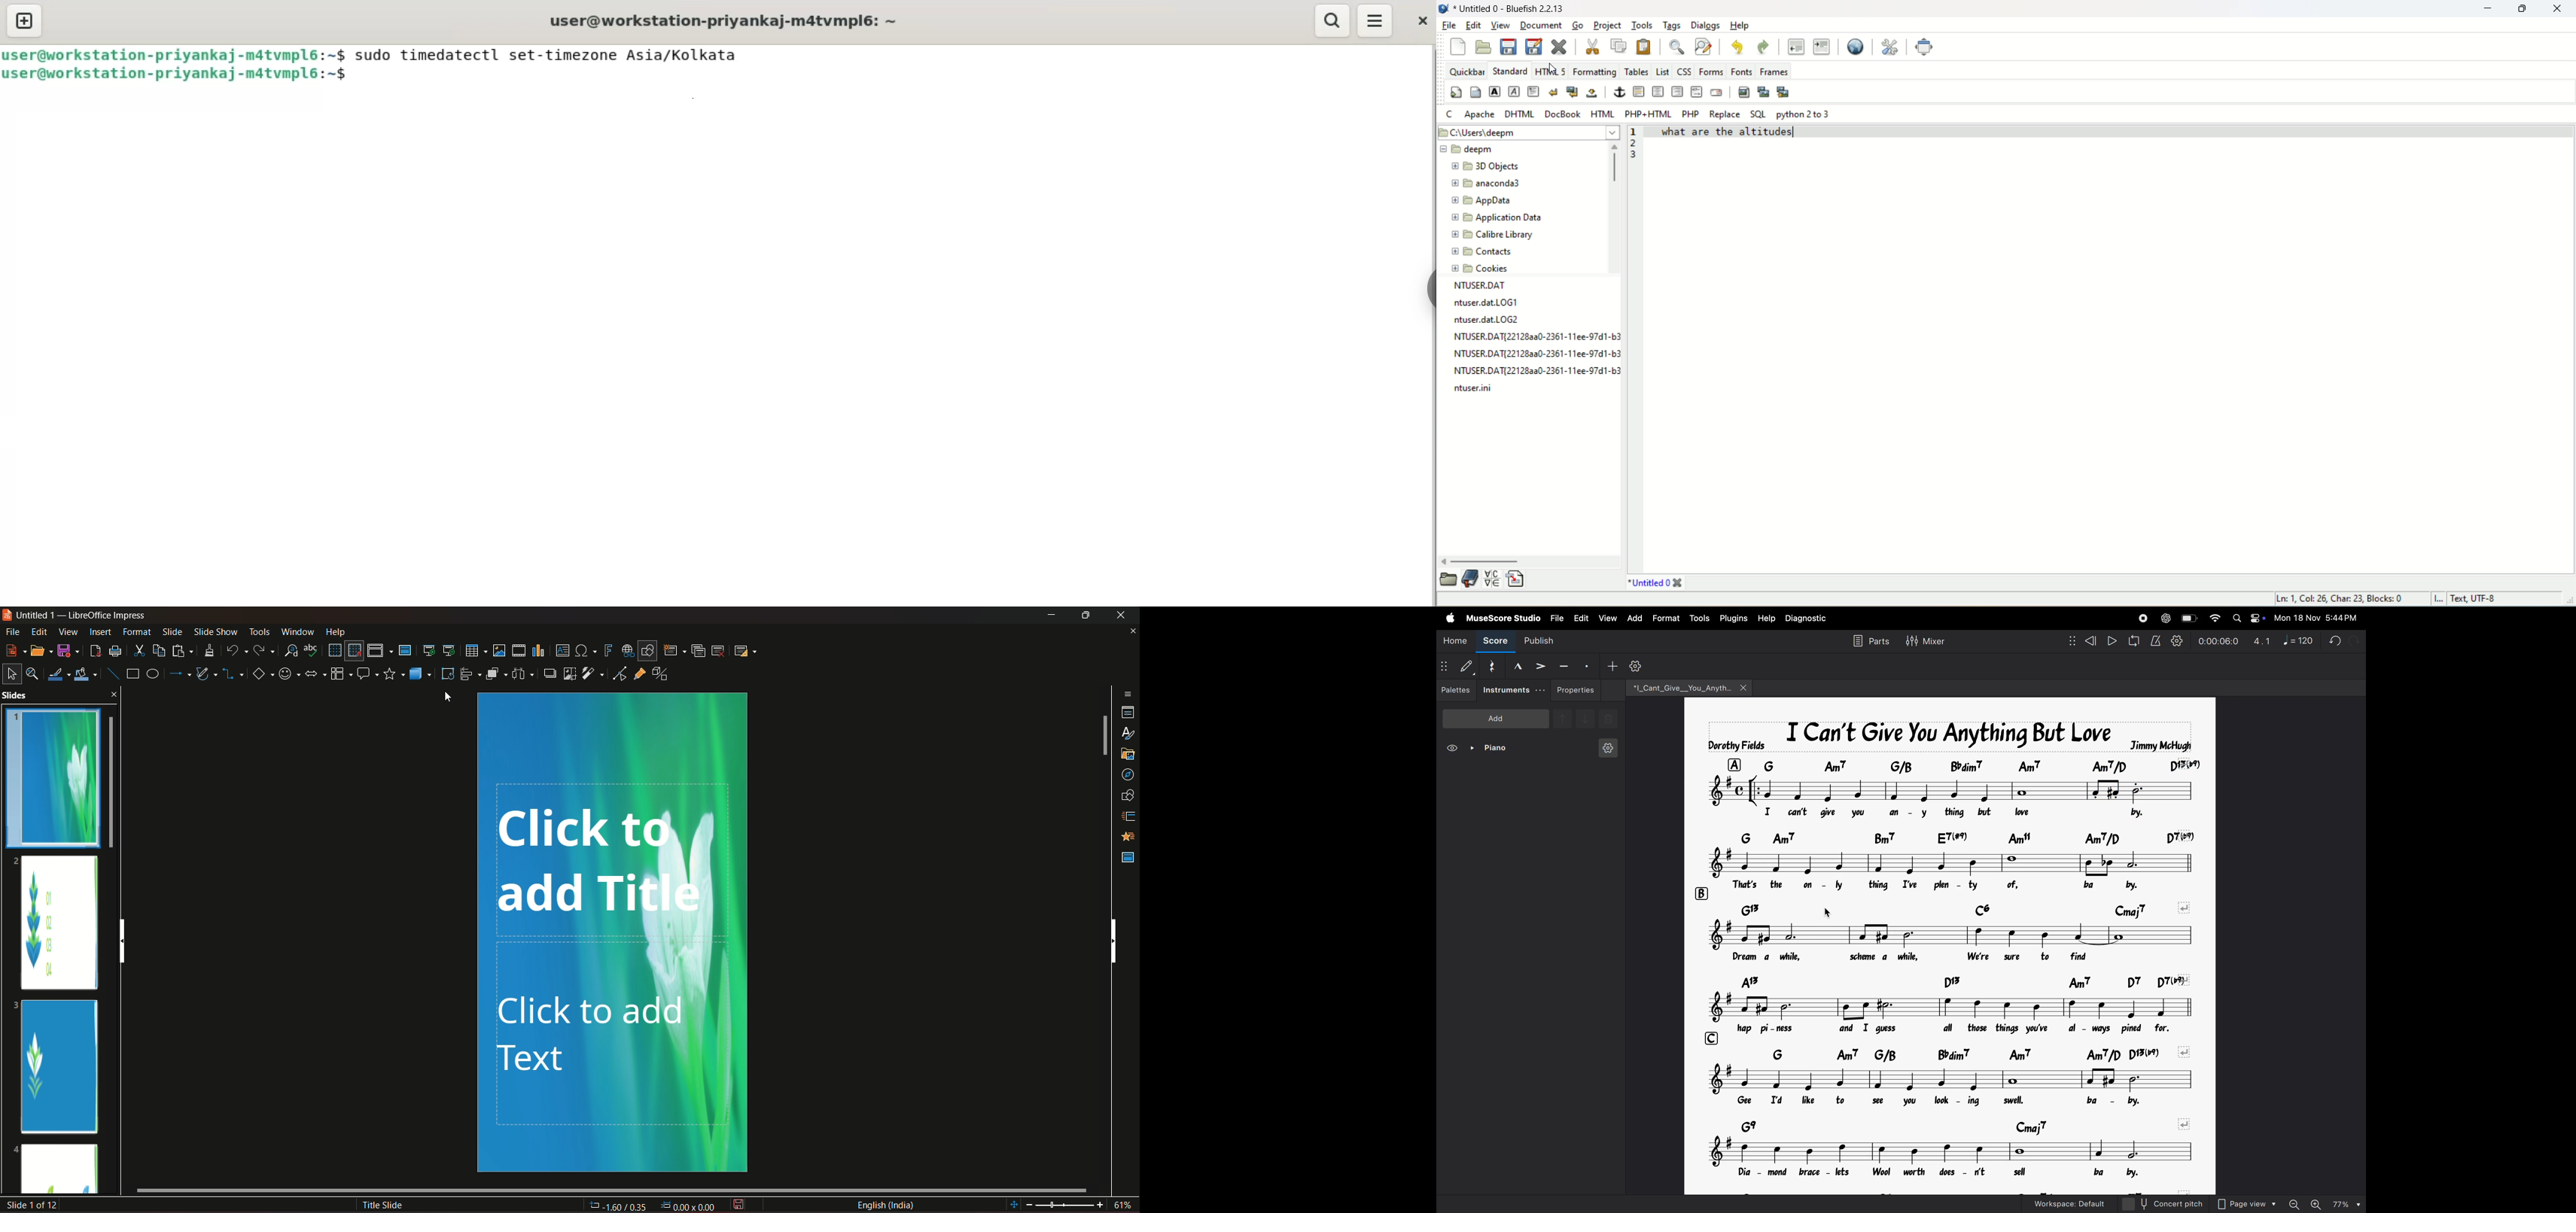  What do you see at coordinates (1956, 864) in the screenshot?
I see `notes` at bounding box center [1956, 864].